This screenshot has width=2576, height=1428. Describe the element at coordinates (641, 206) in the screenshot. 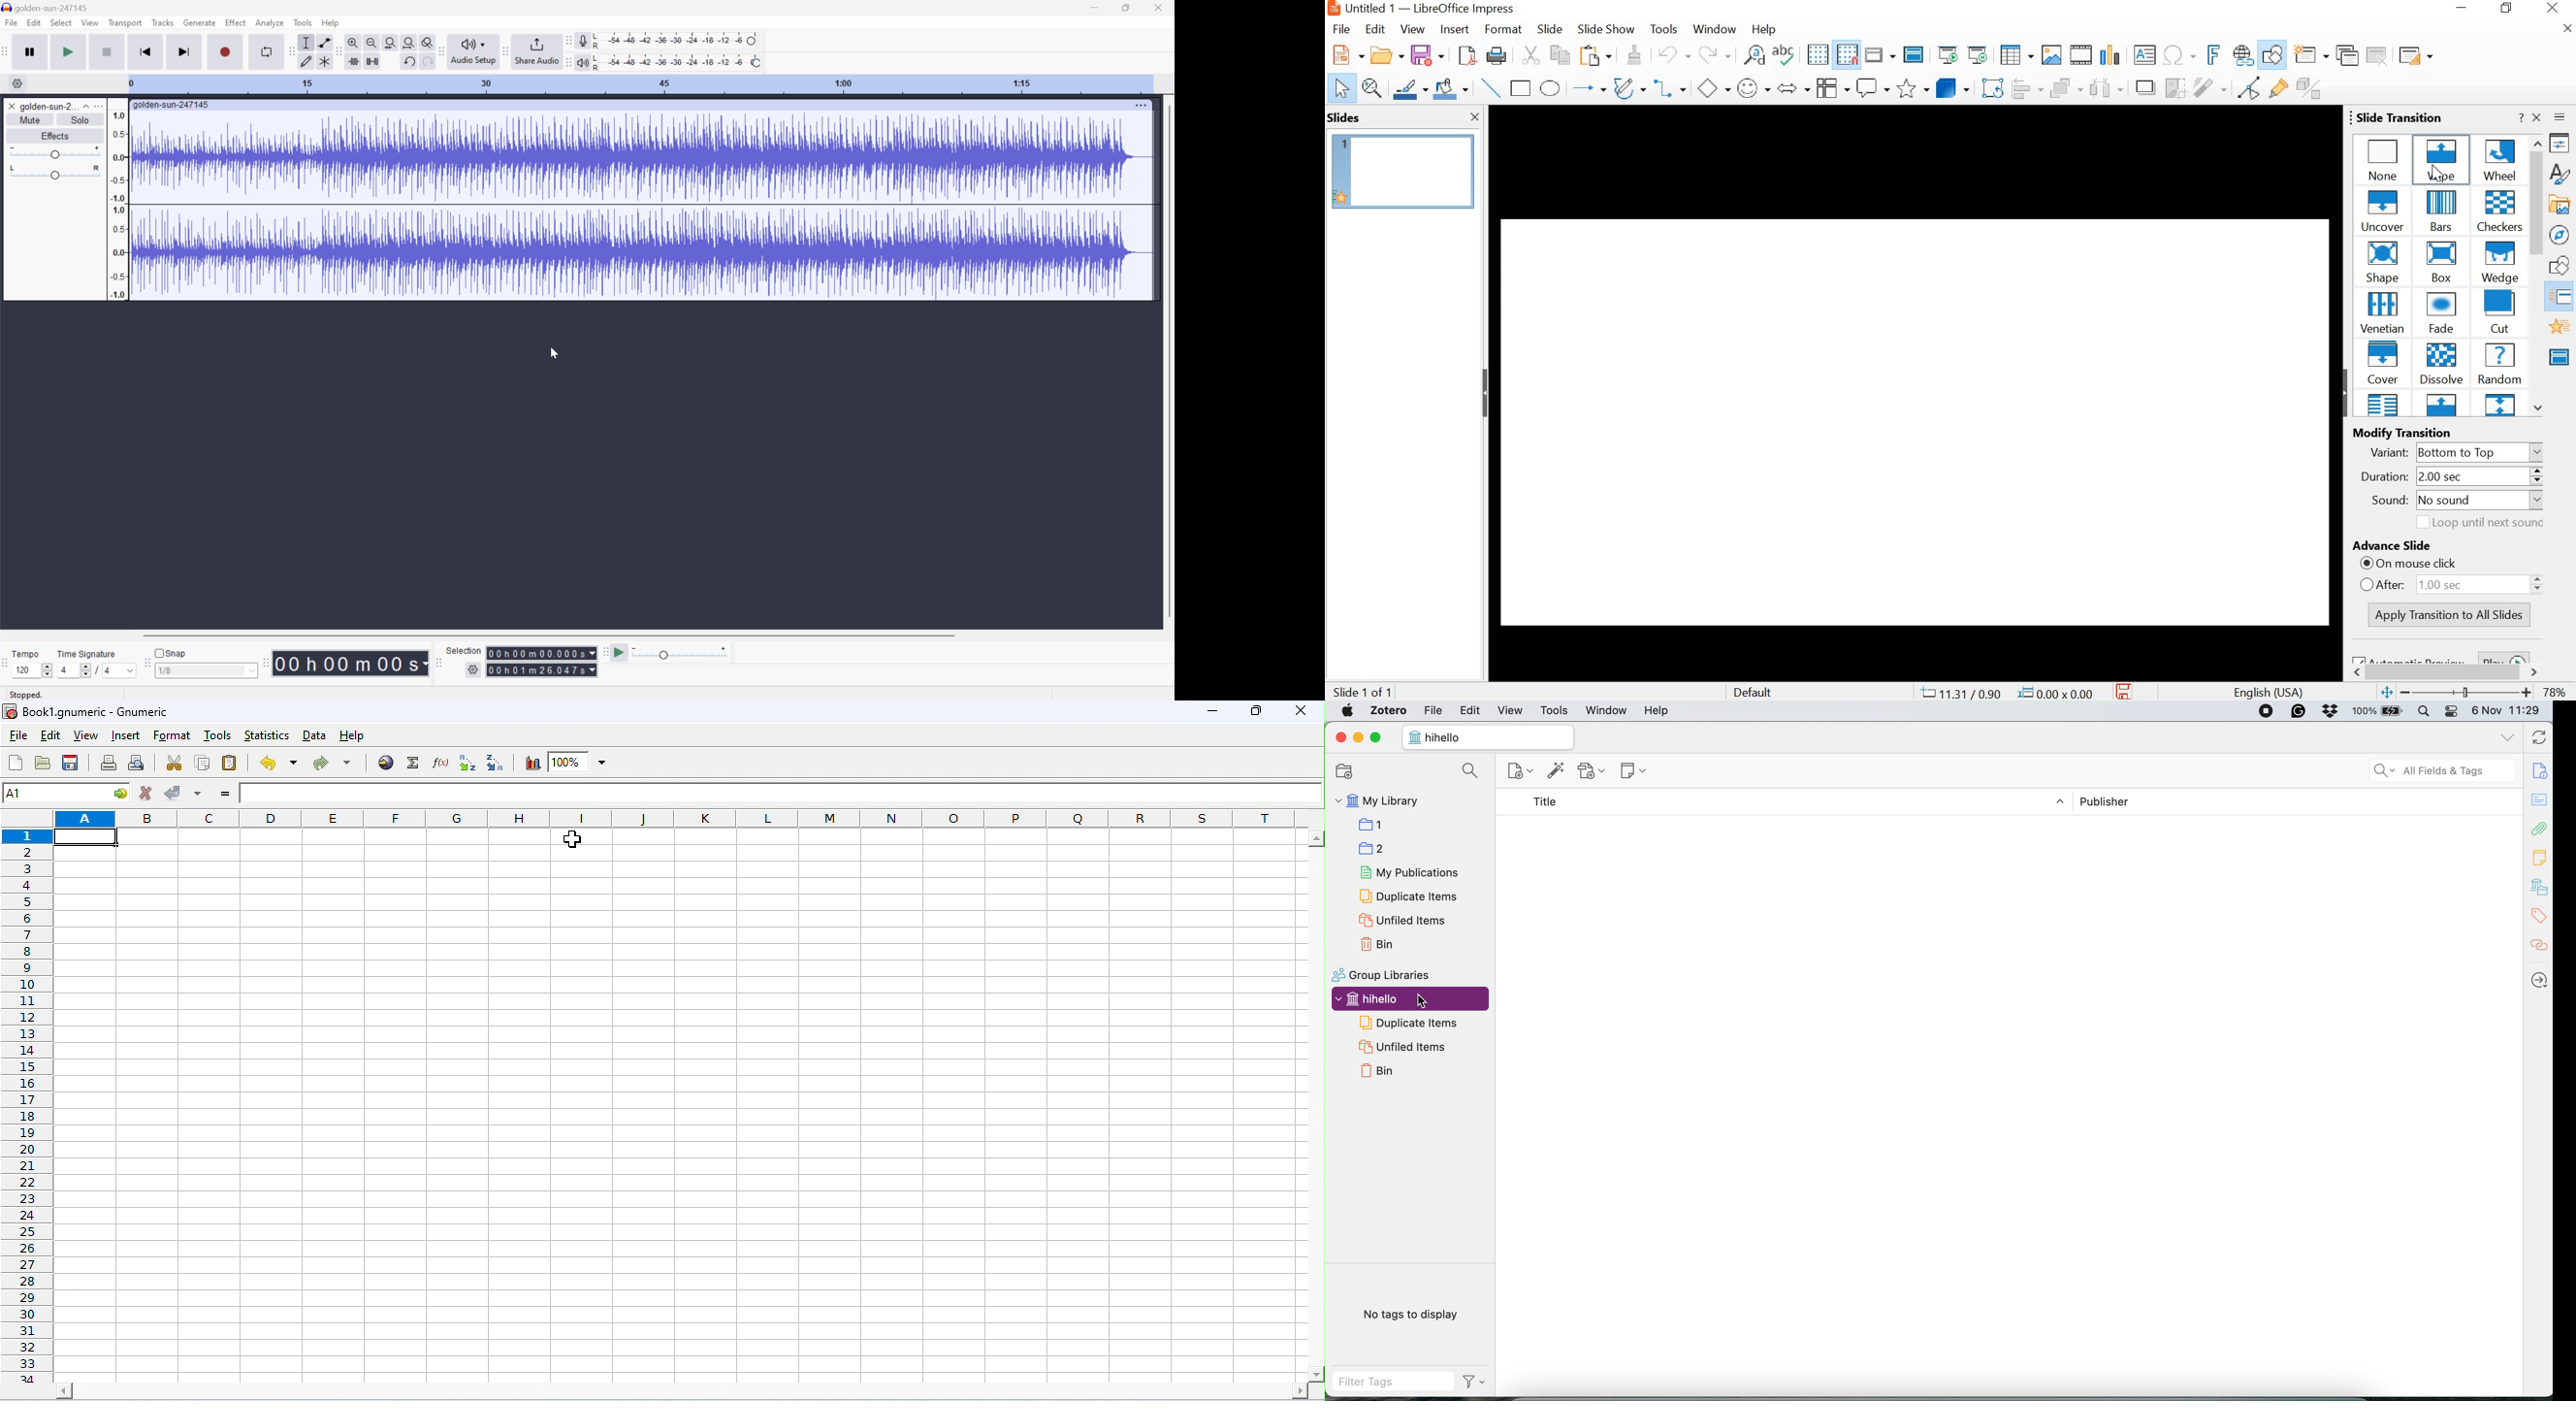

I see `Audio` at that location.